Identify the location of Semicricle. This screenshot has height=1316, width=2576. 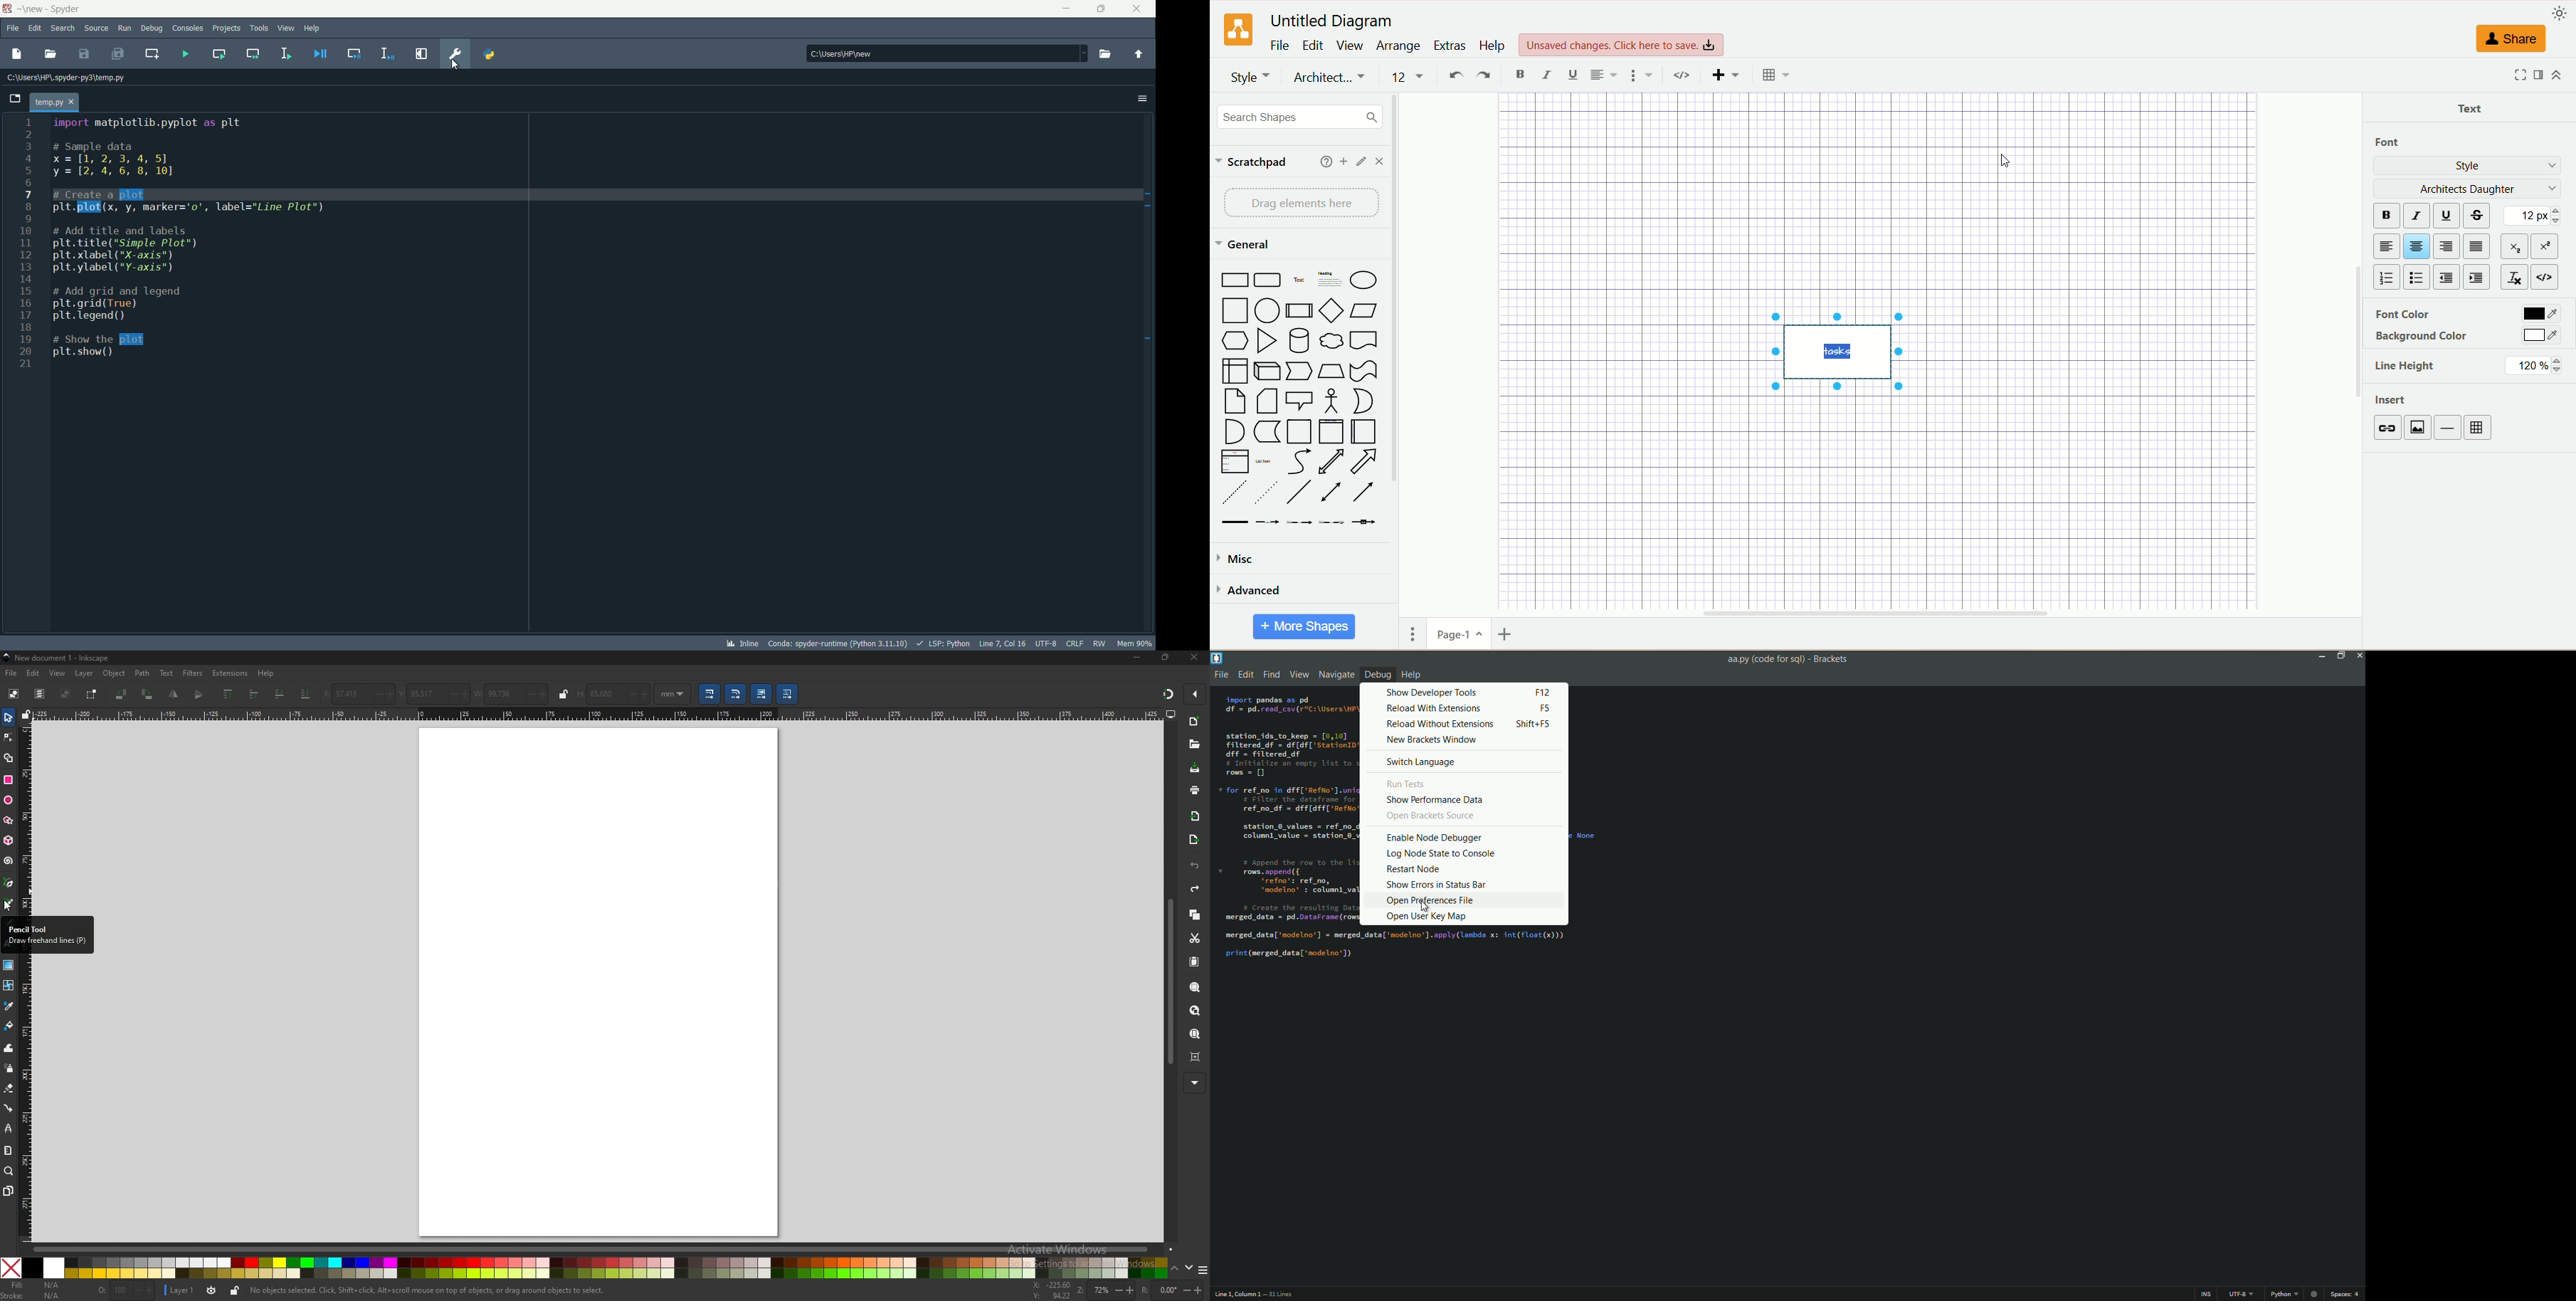
(1235, 432).